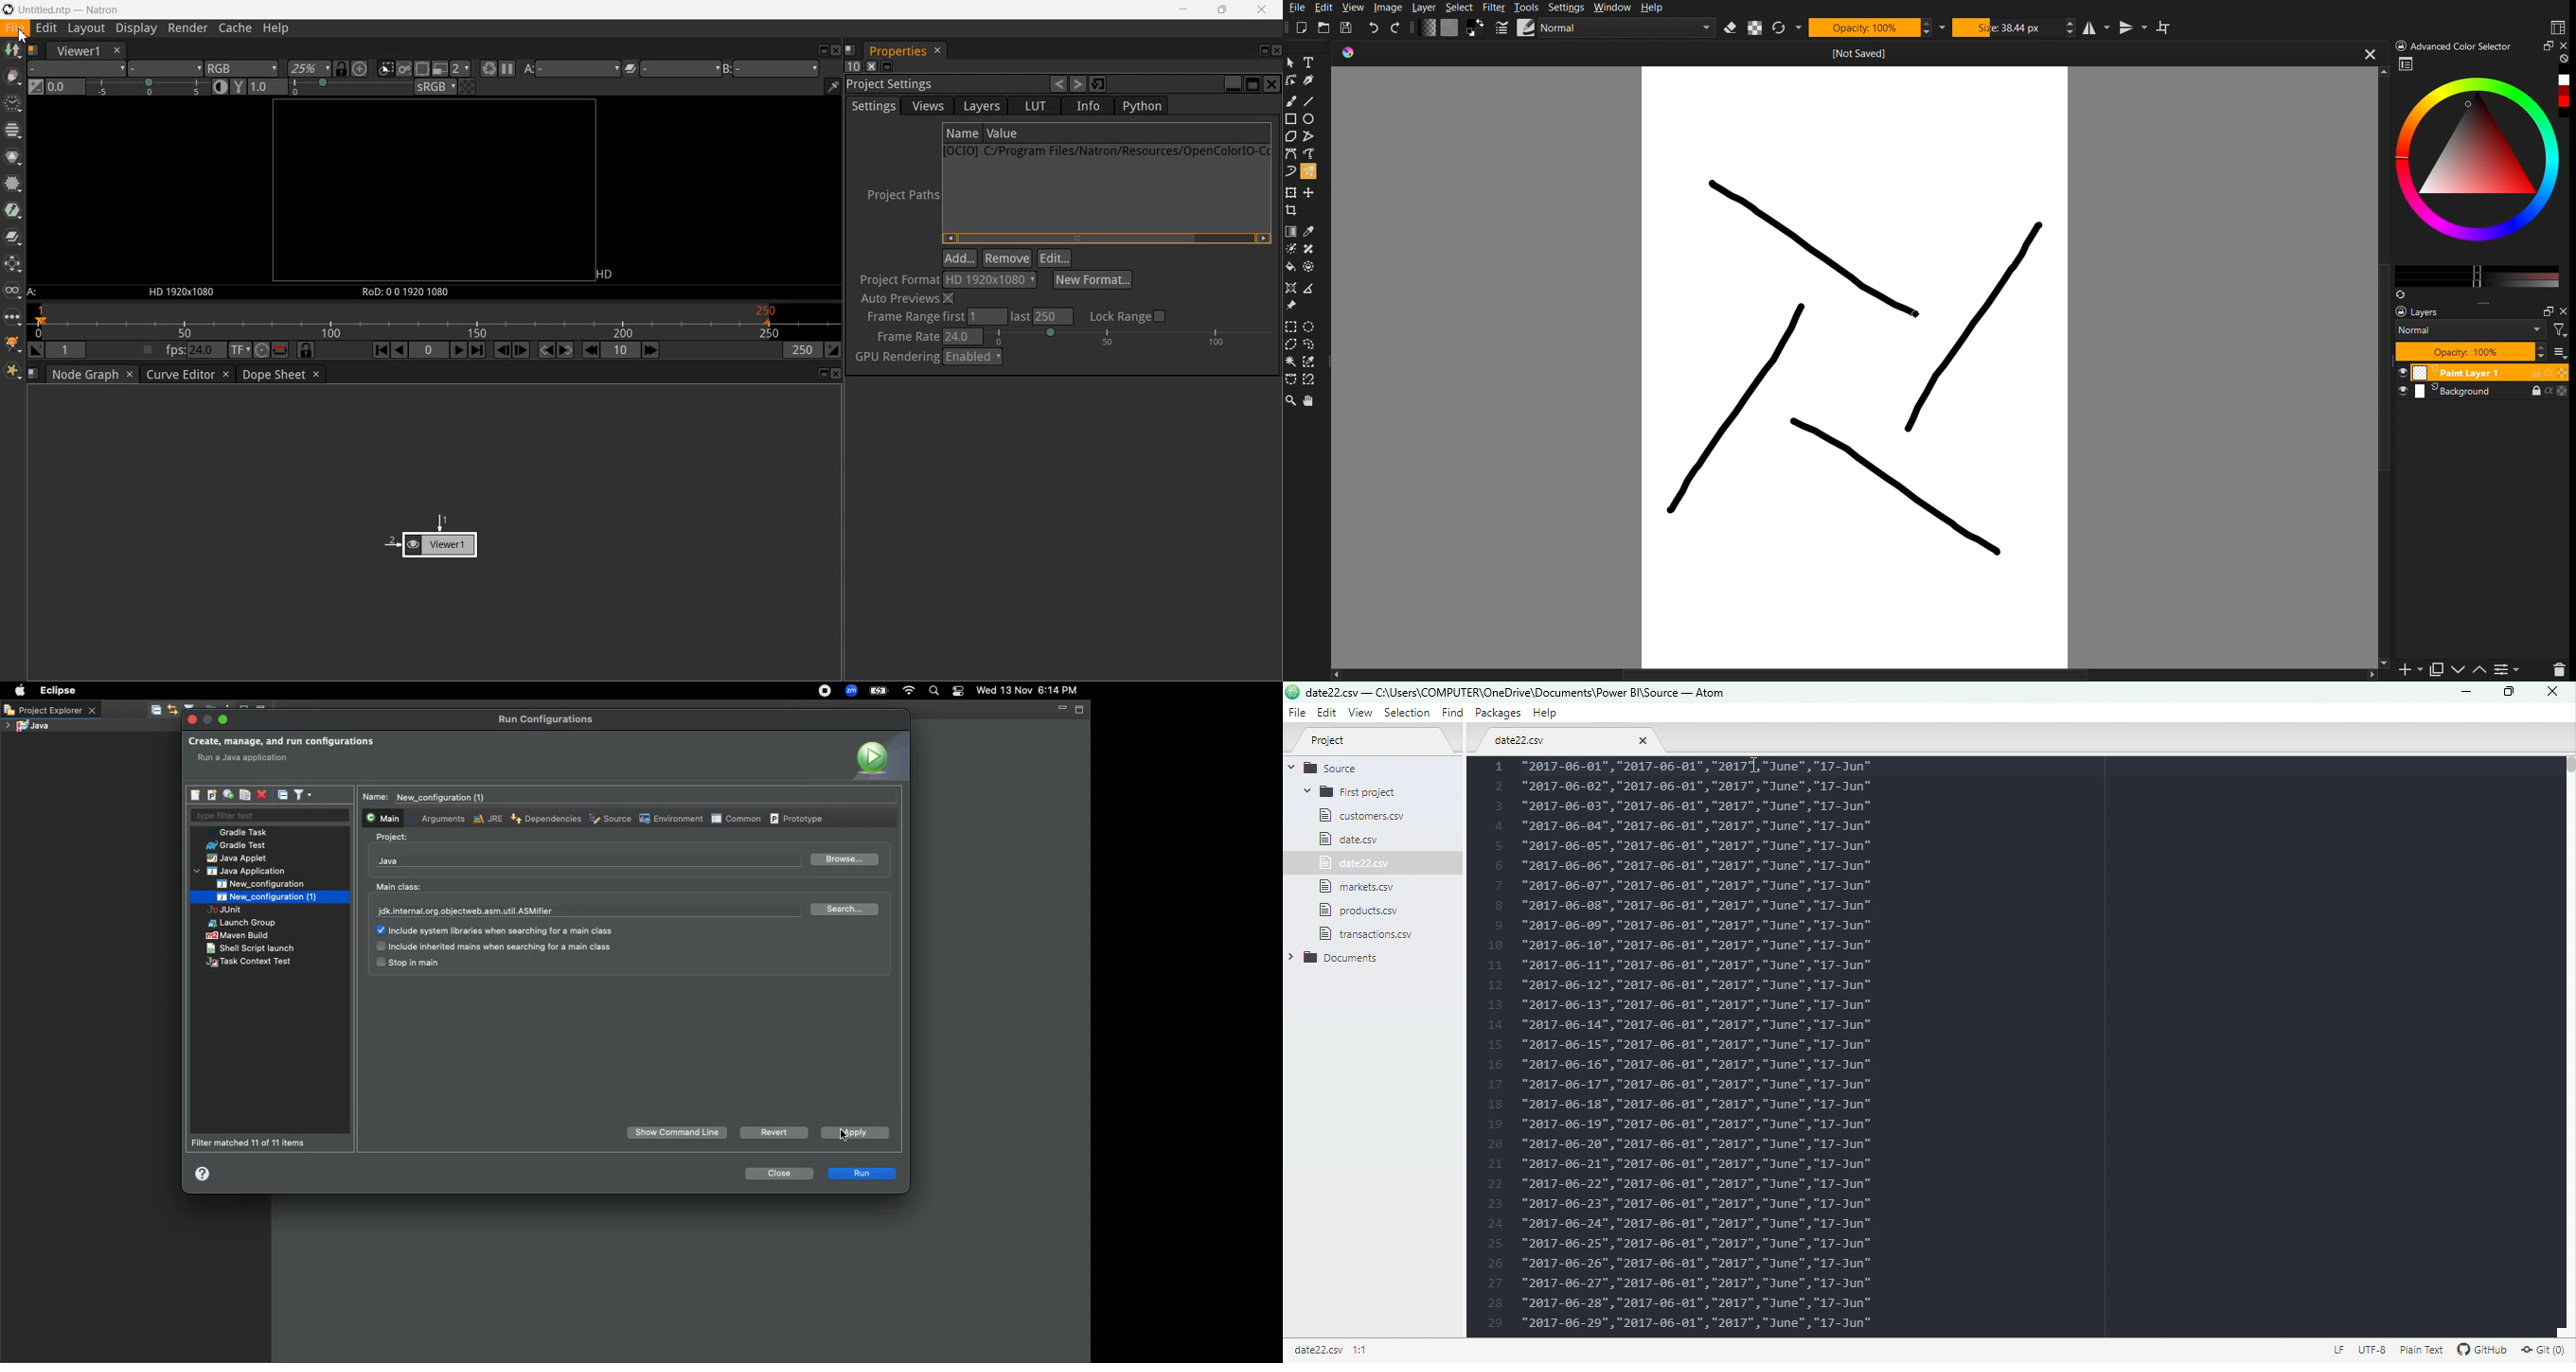 Image resolution: width=2576 pixels, height=1372 pixels. I want to click on Tools, so click(1530, 6).